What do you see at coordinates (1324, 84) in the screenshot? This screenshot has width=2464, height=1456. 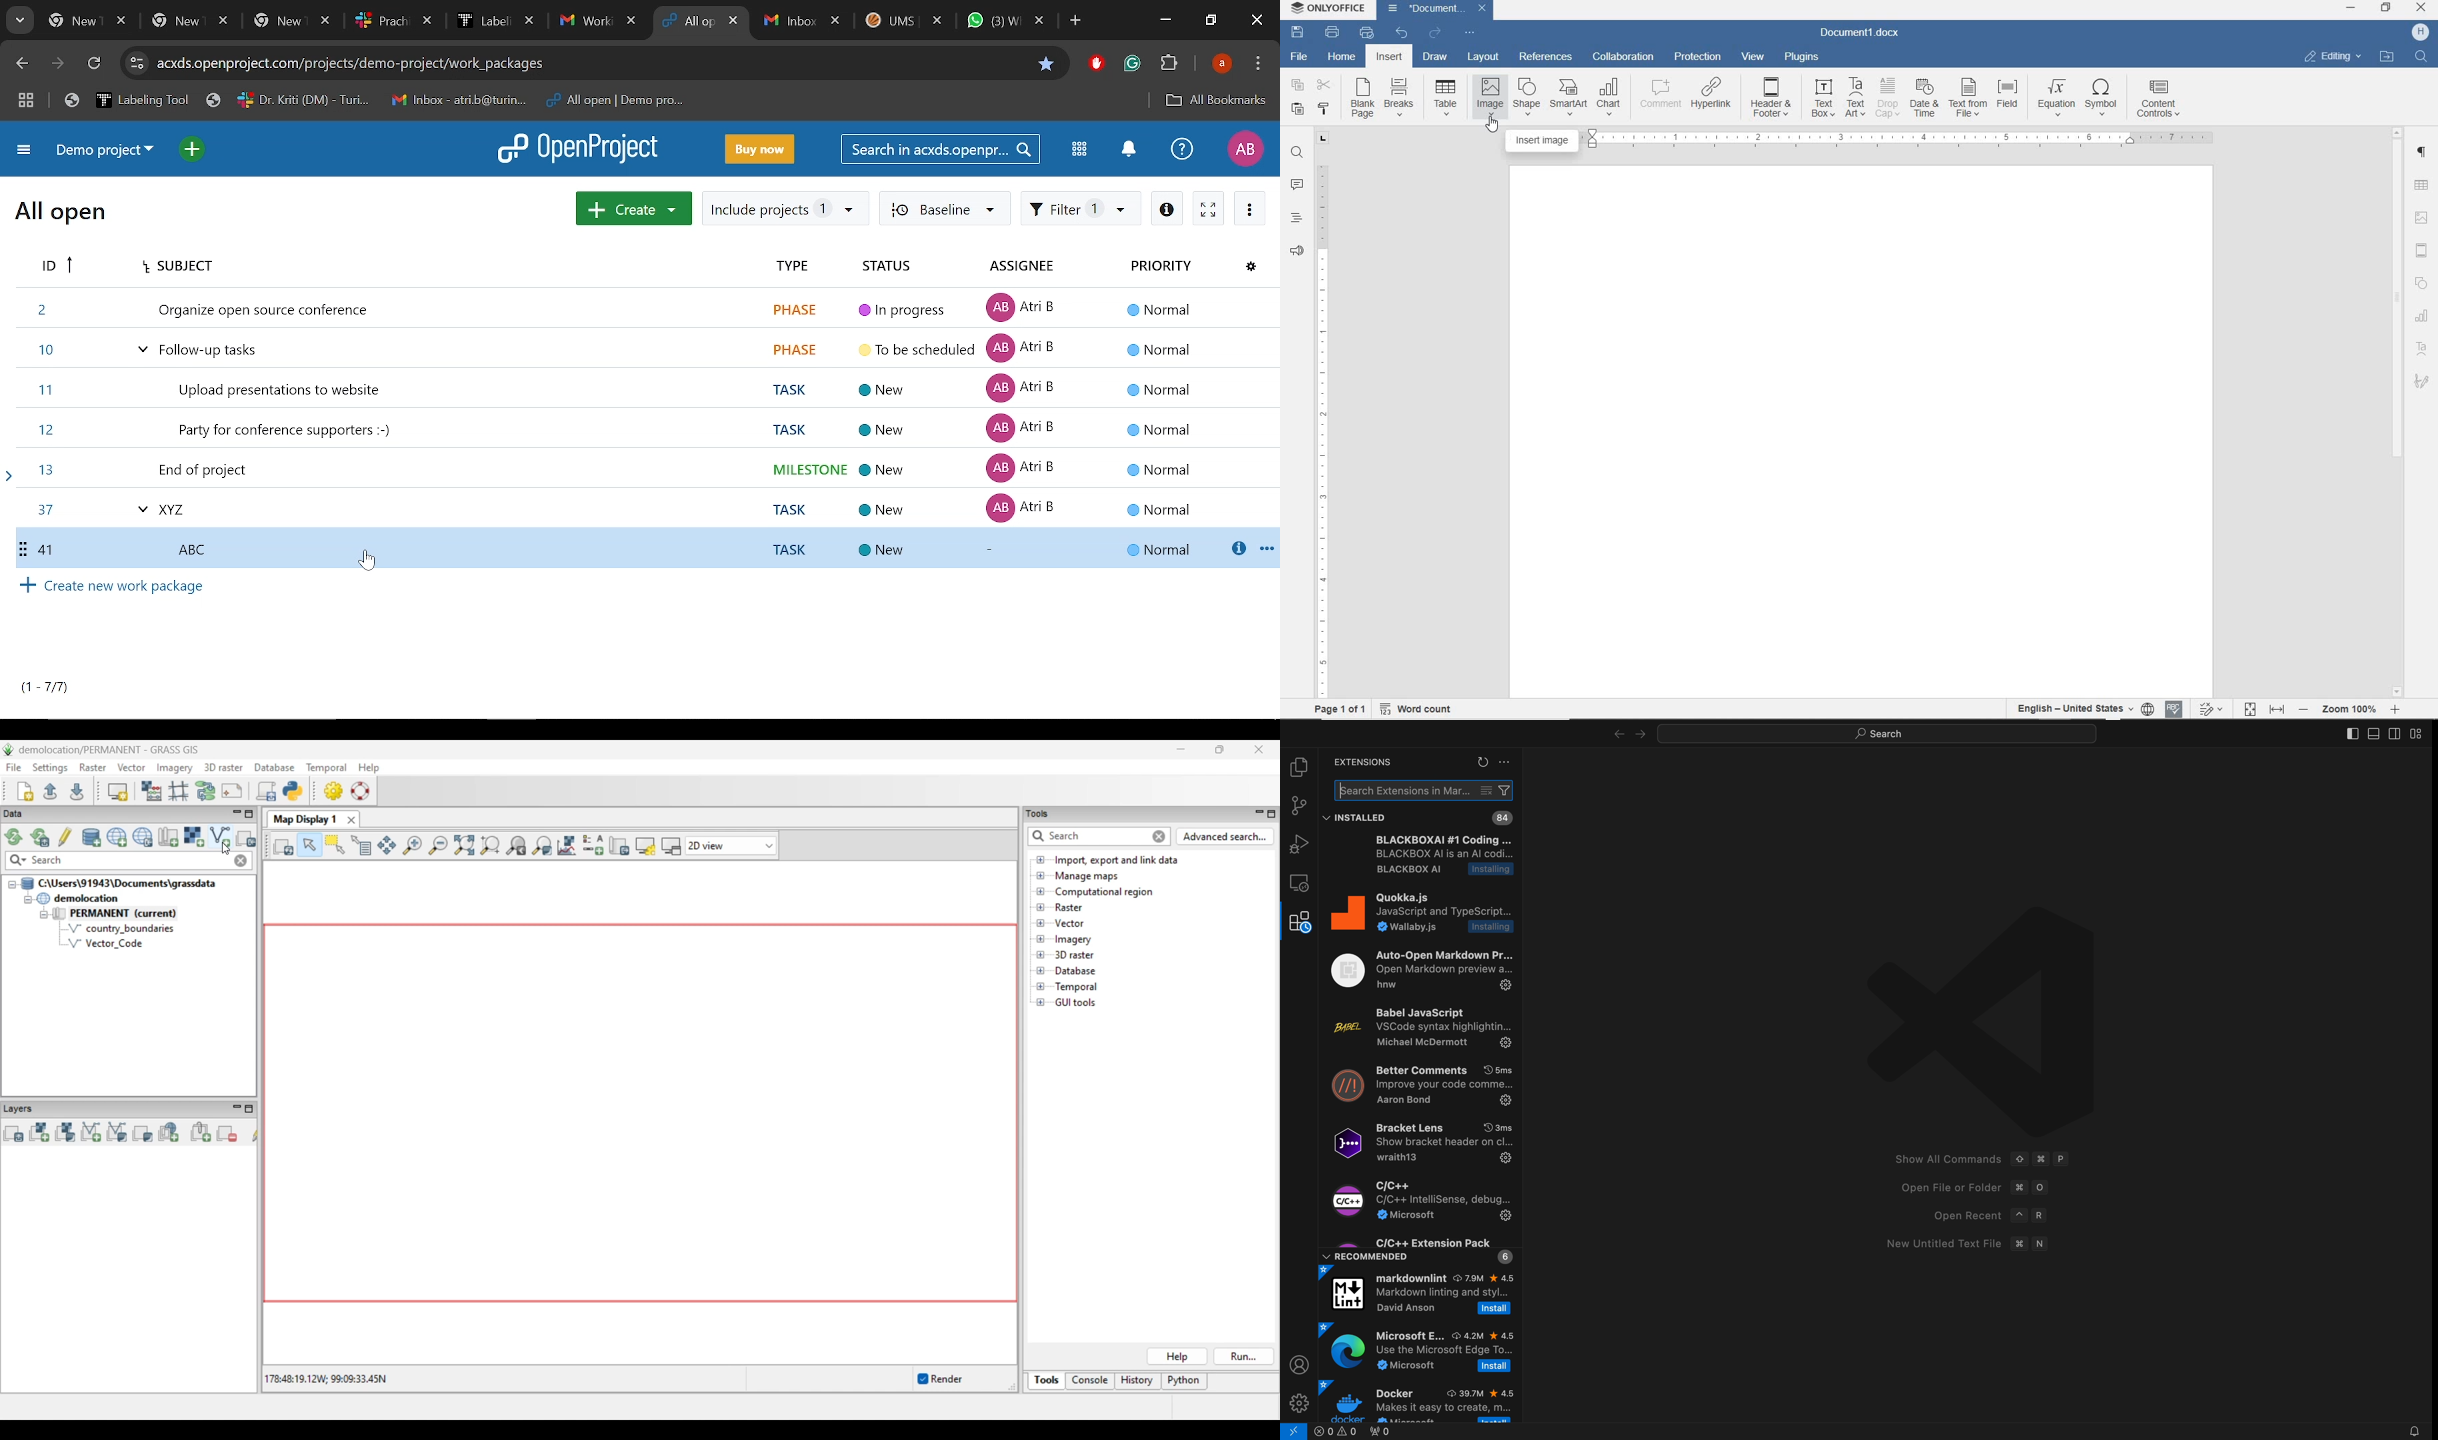 I see `cut` at bounding box center [1324, 84].